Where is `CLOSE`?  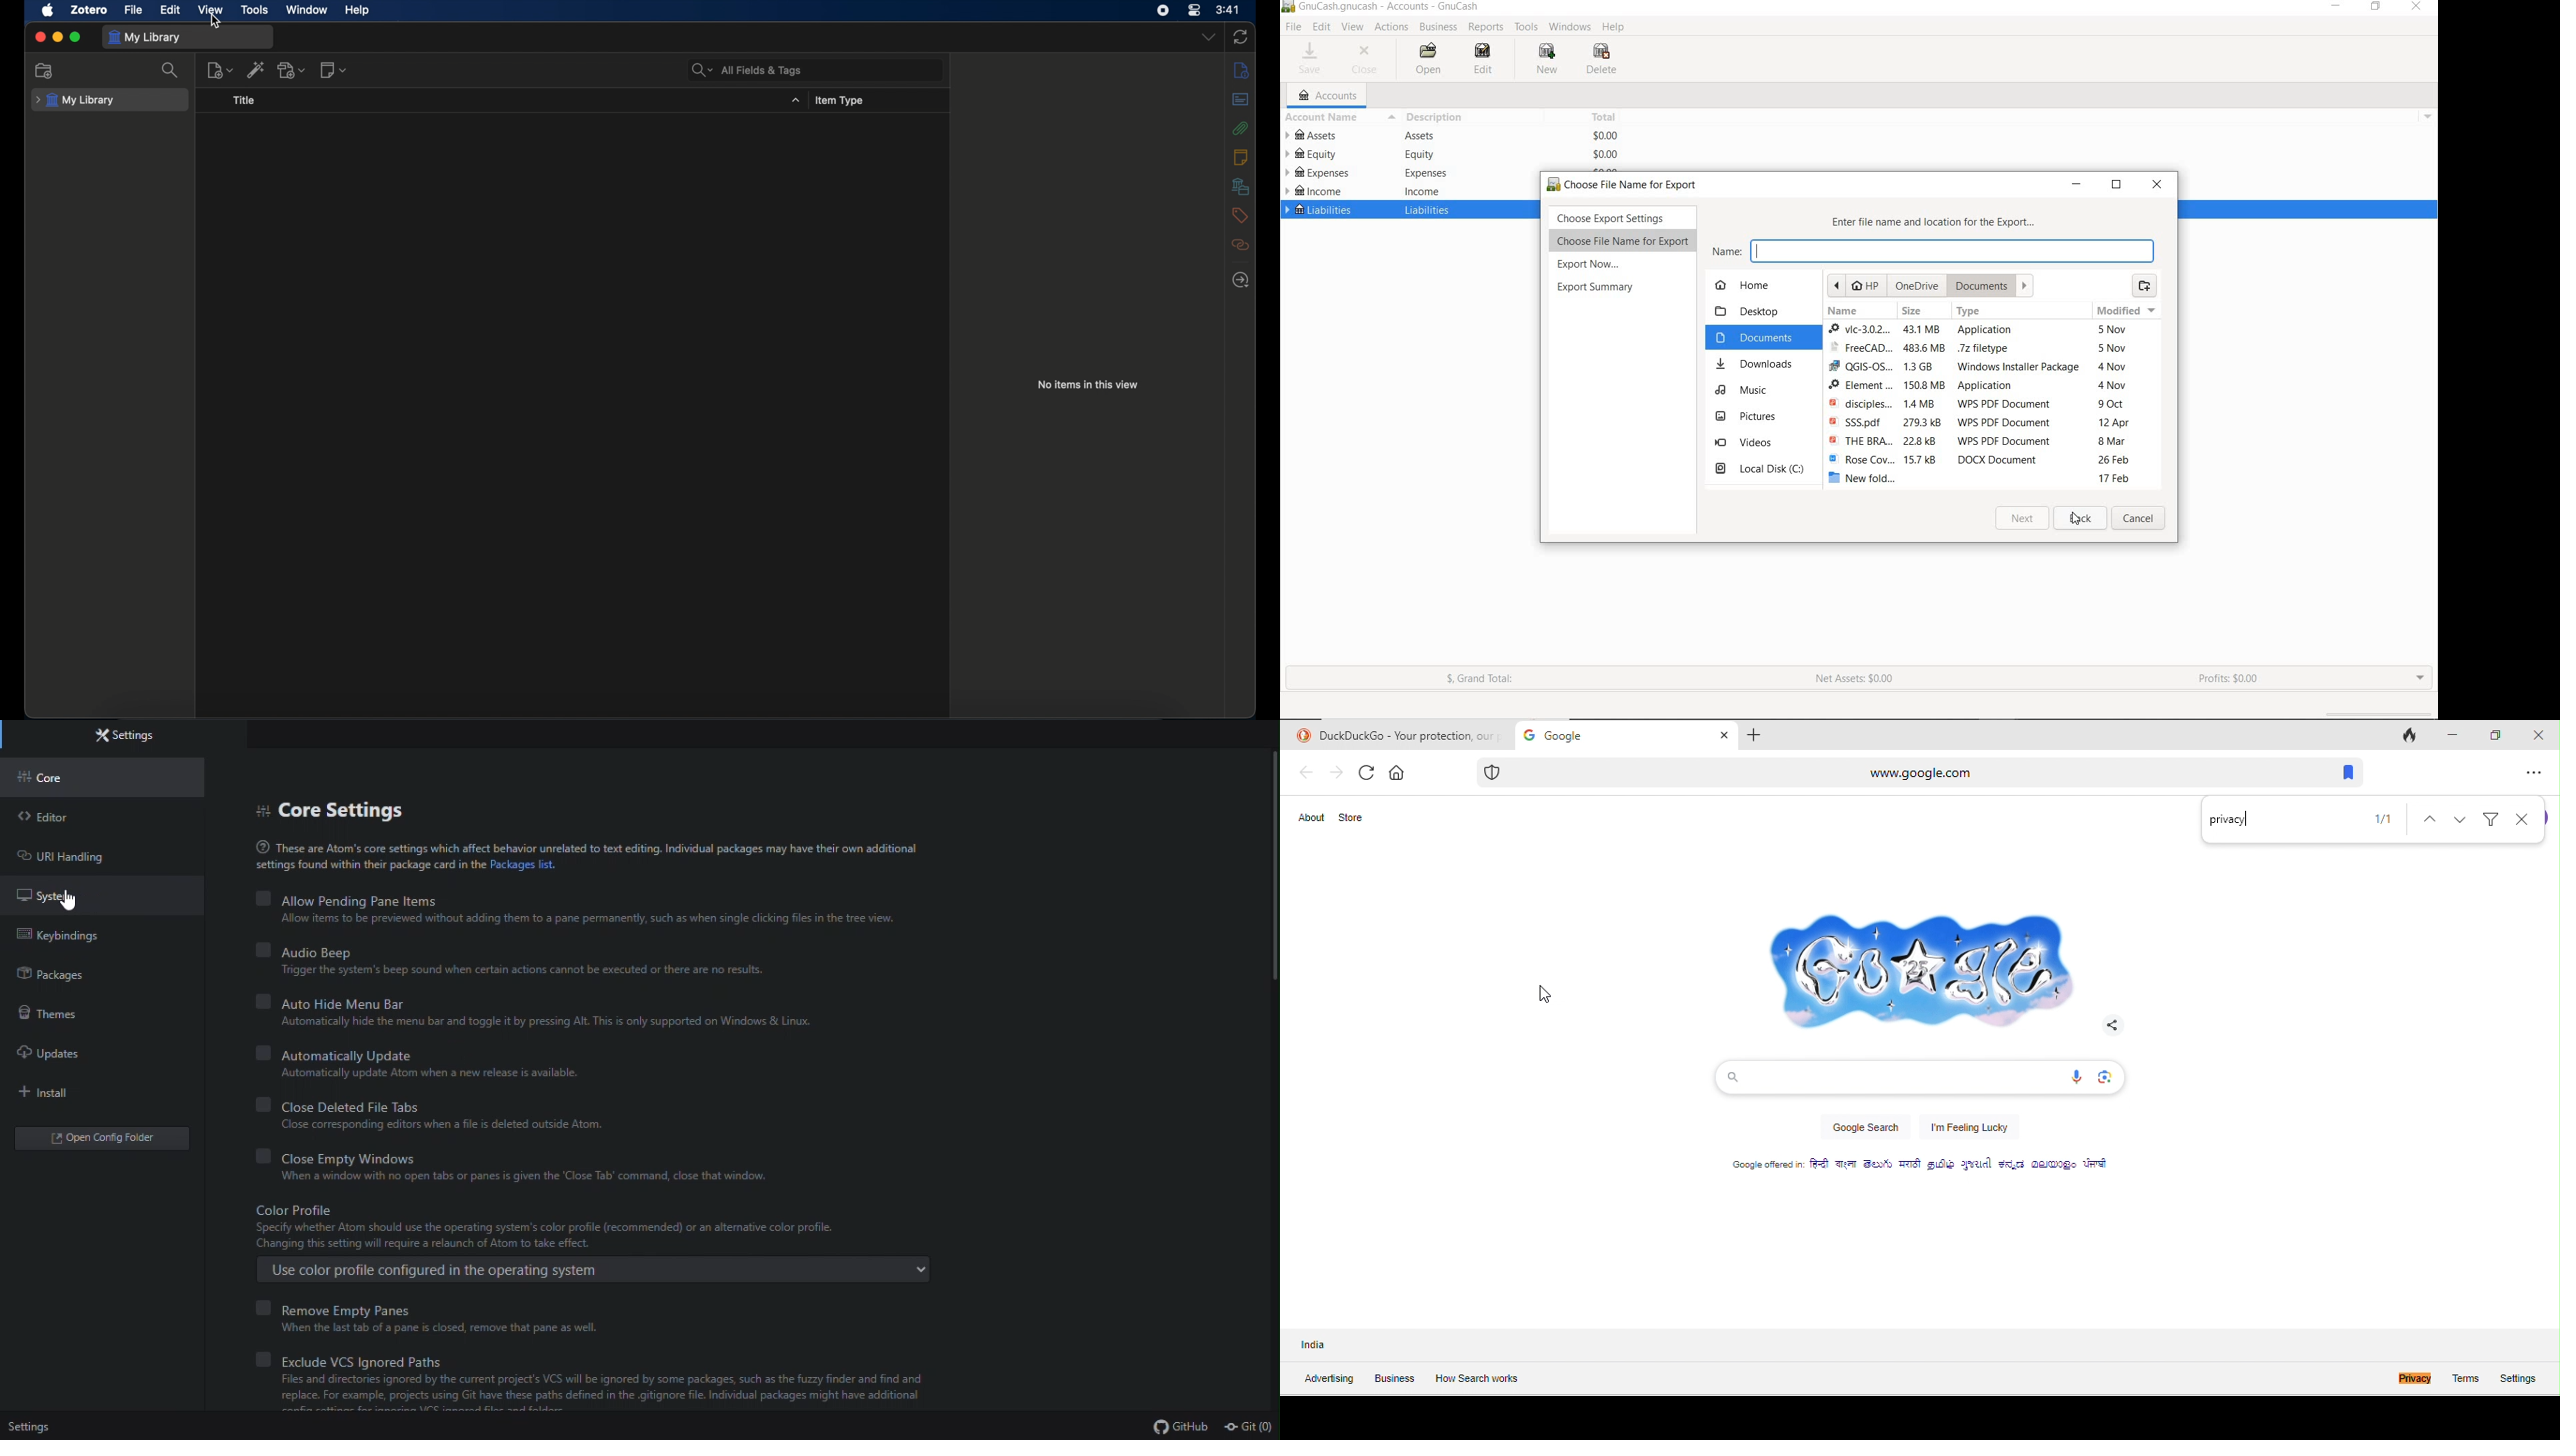 CLOSE is located at coordinates (1368, 59).